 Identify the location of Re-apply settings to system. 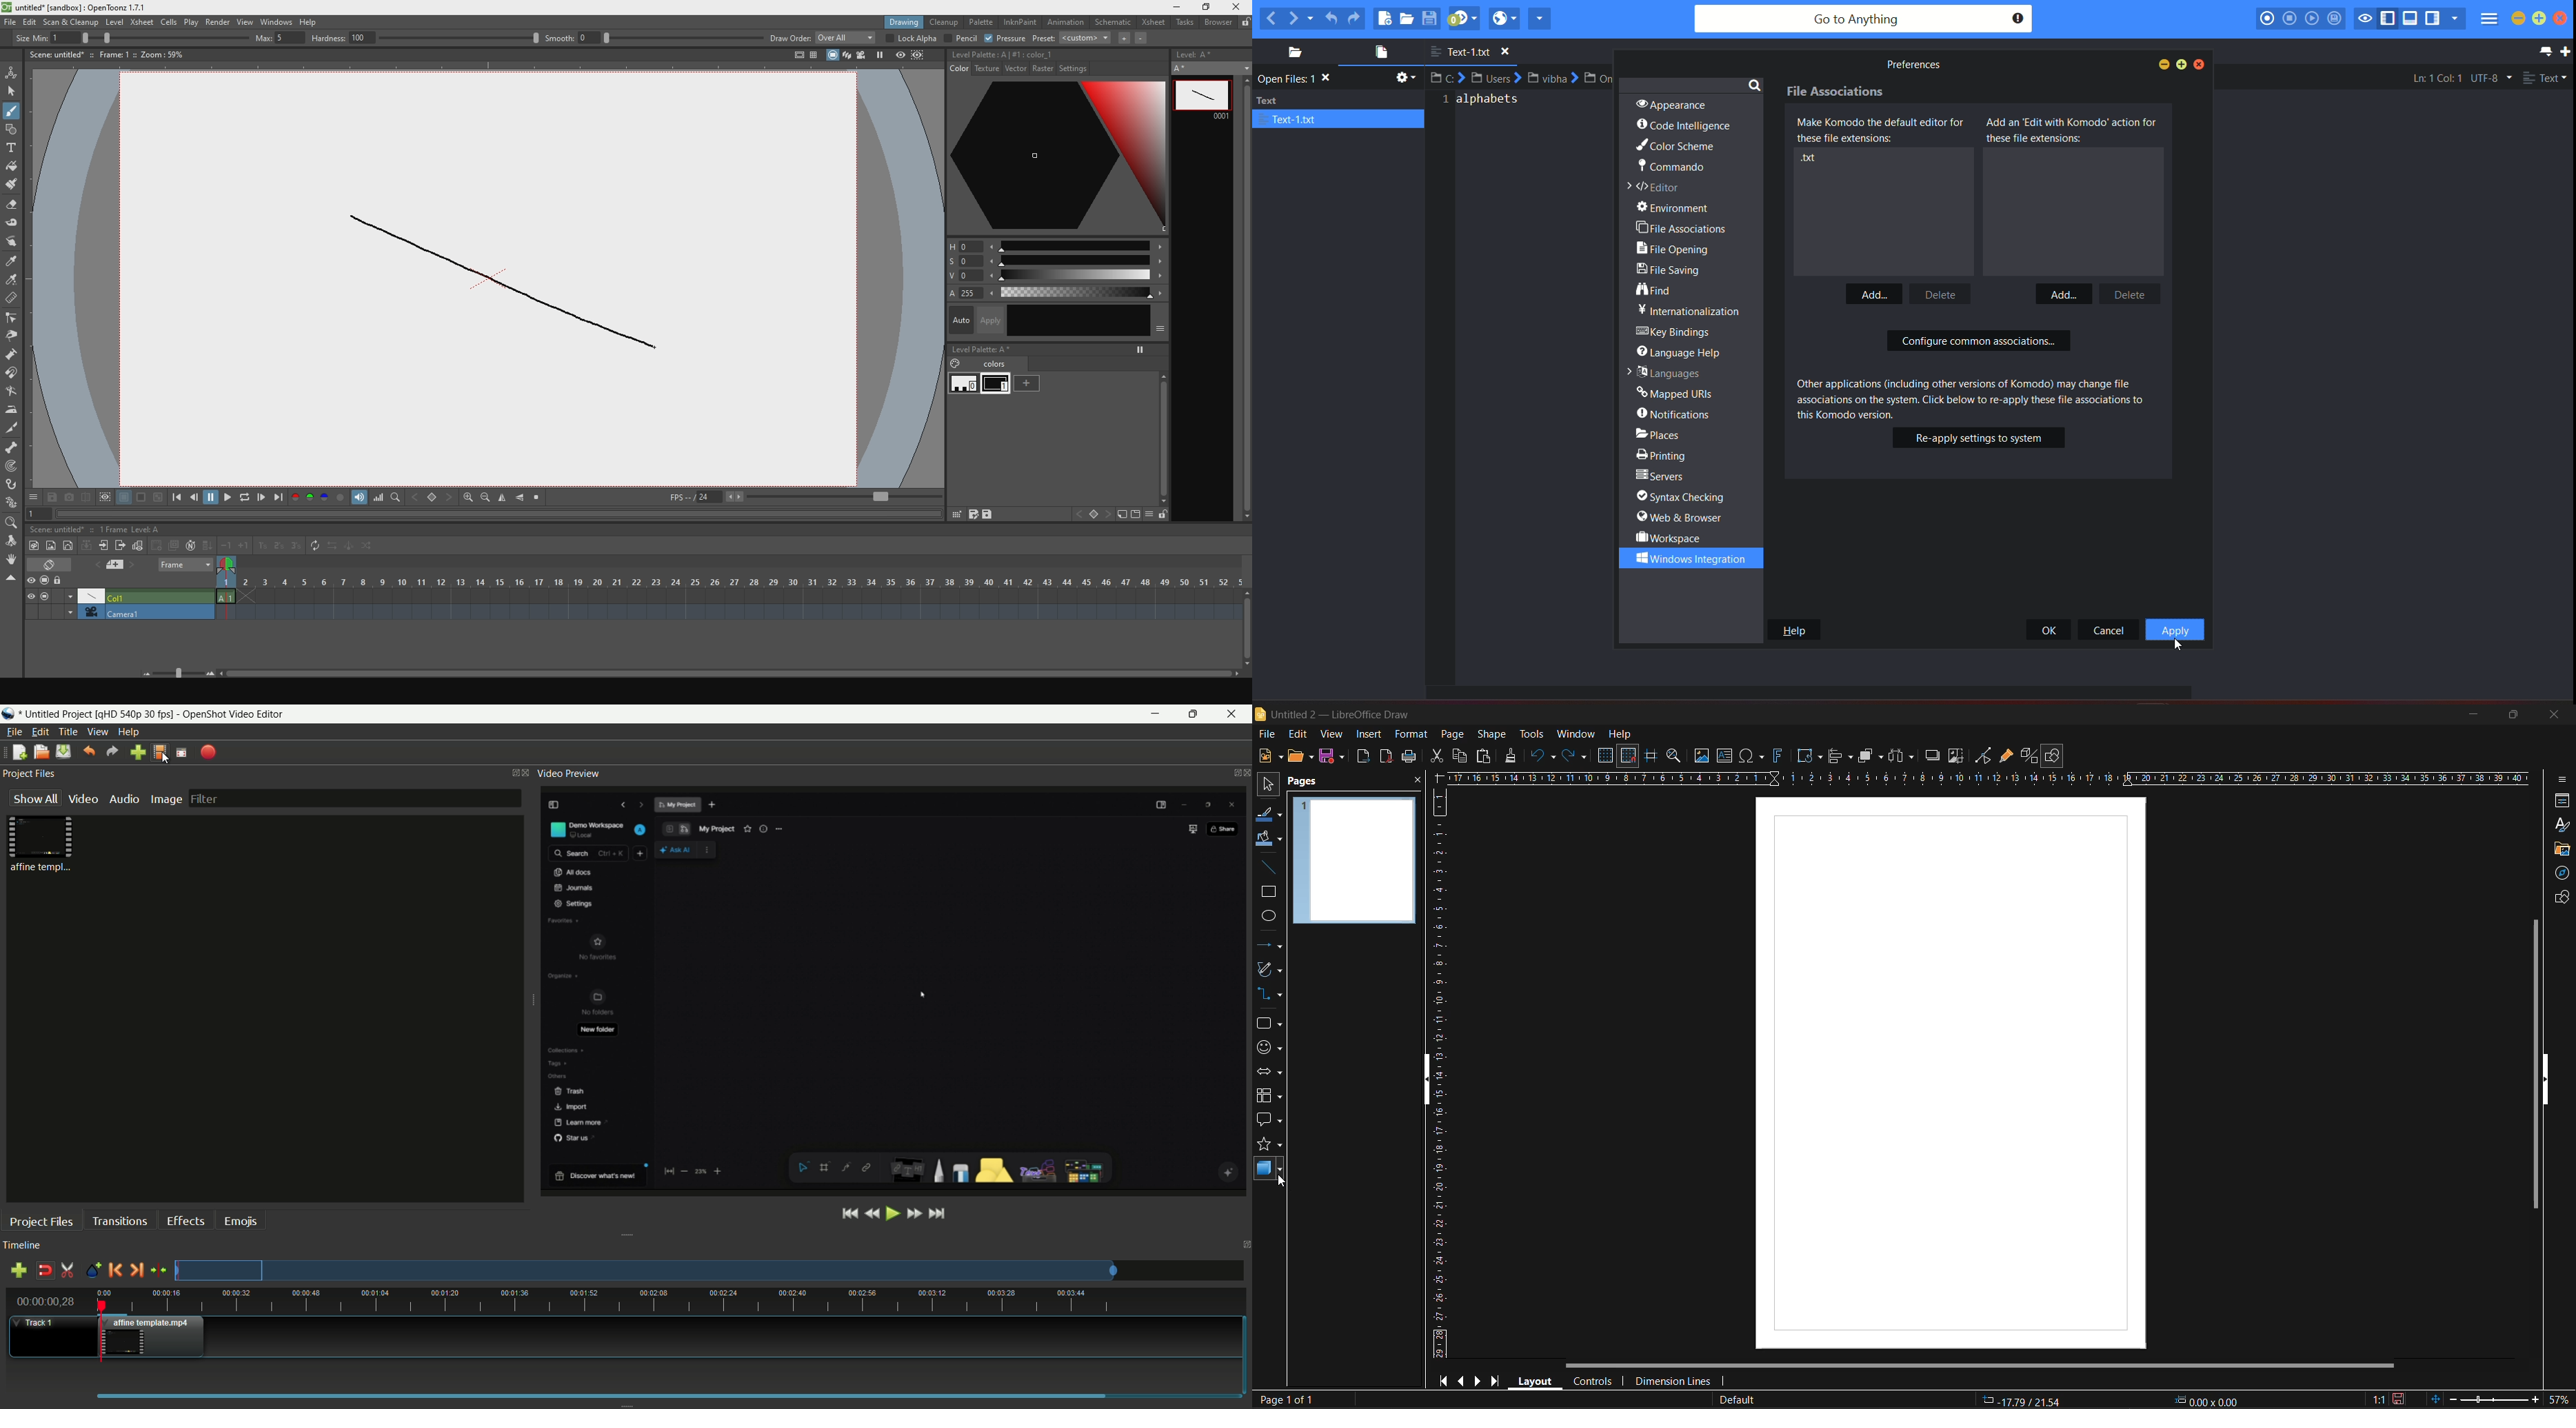
(1978, 439).